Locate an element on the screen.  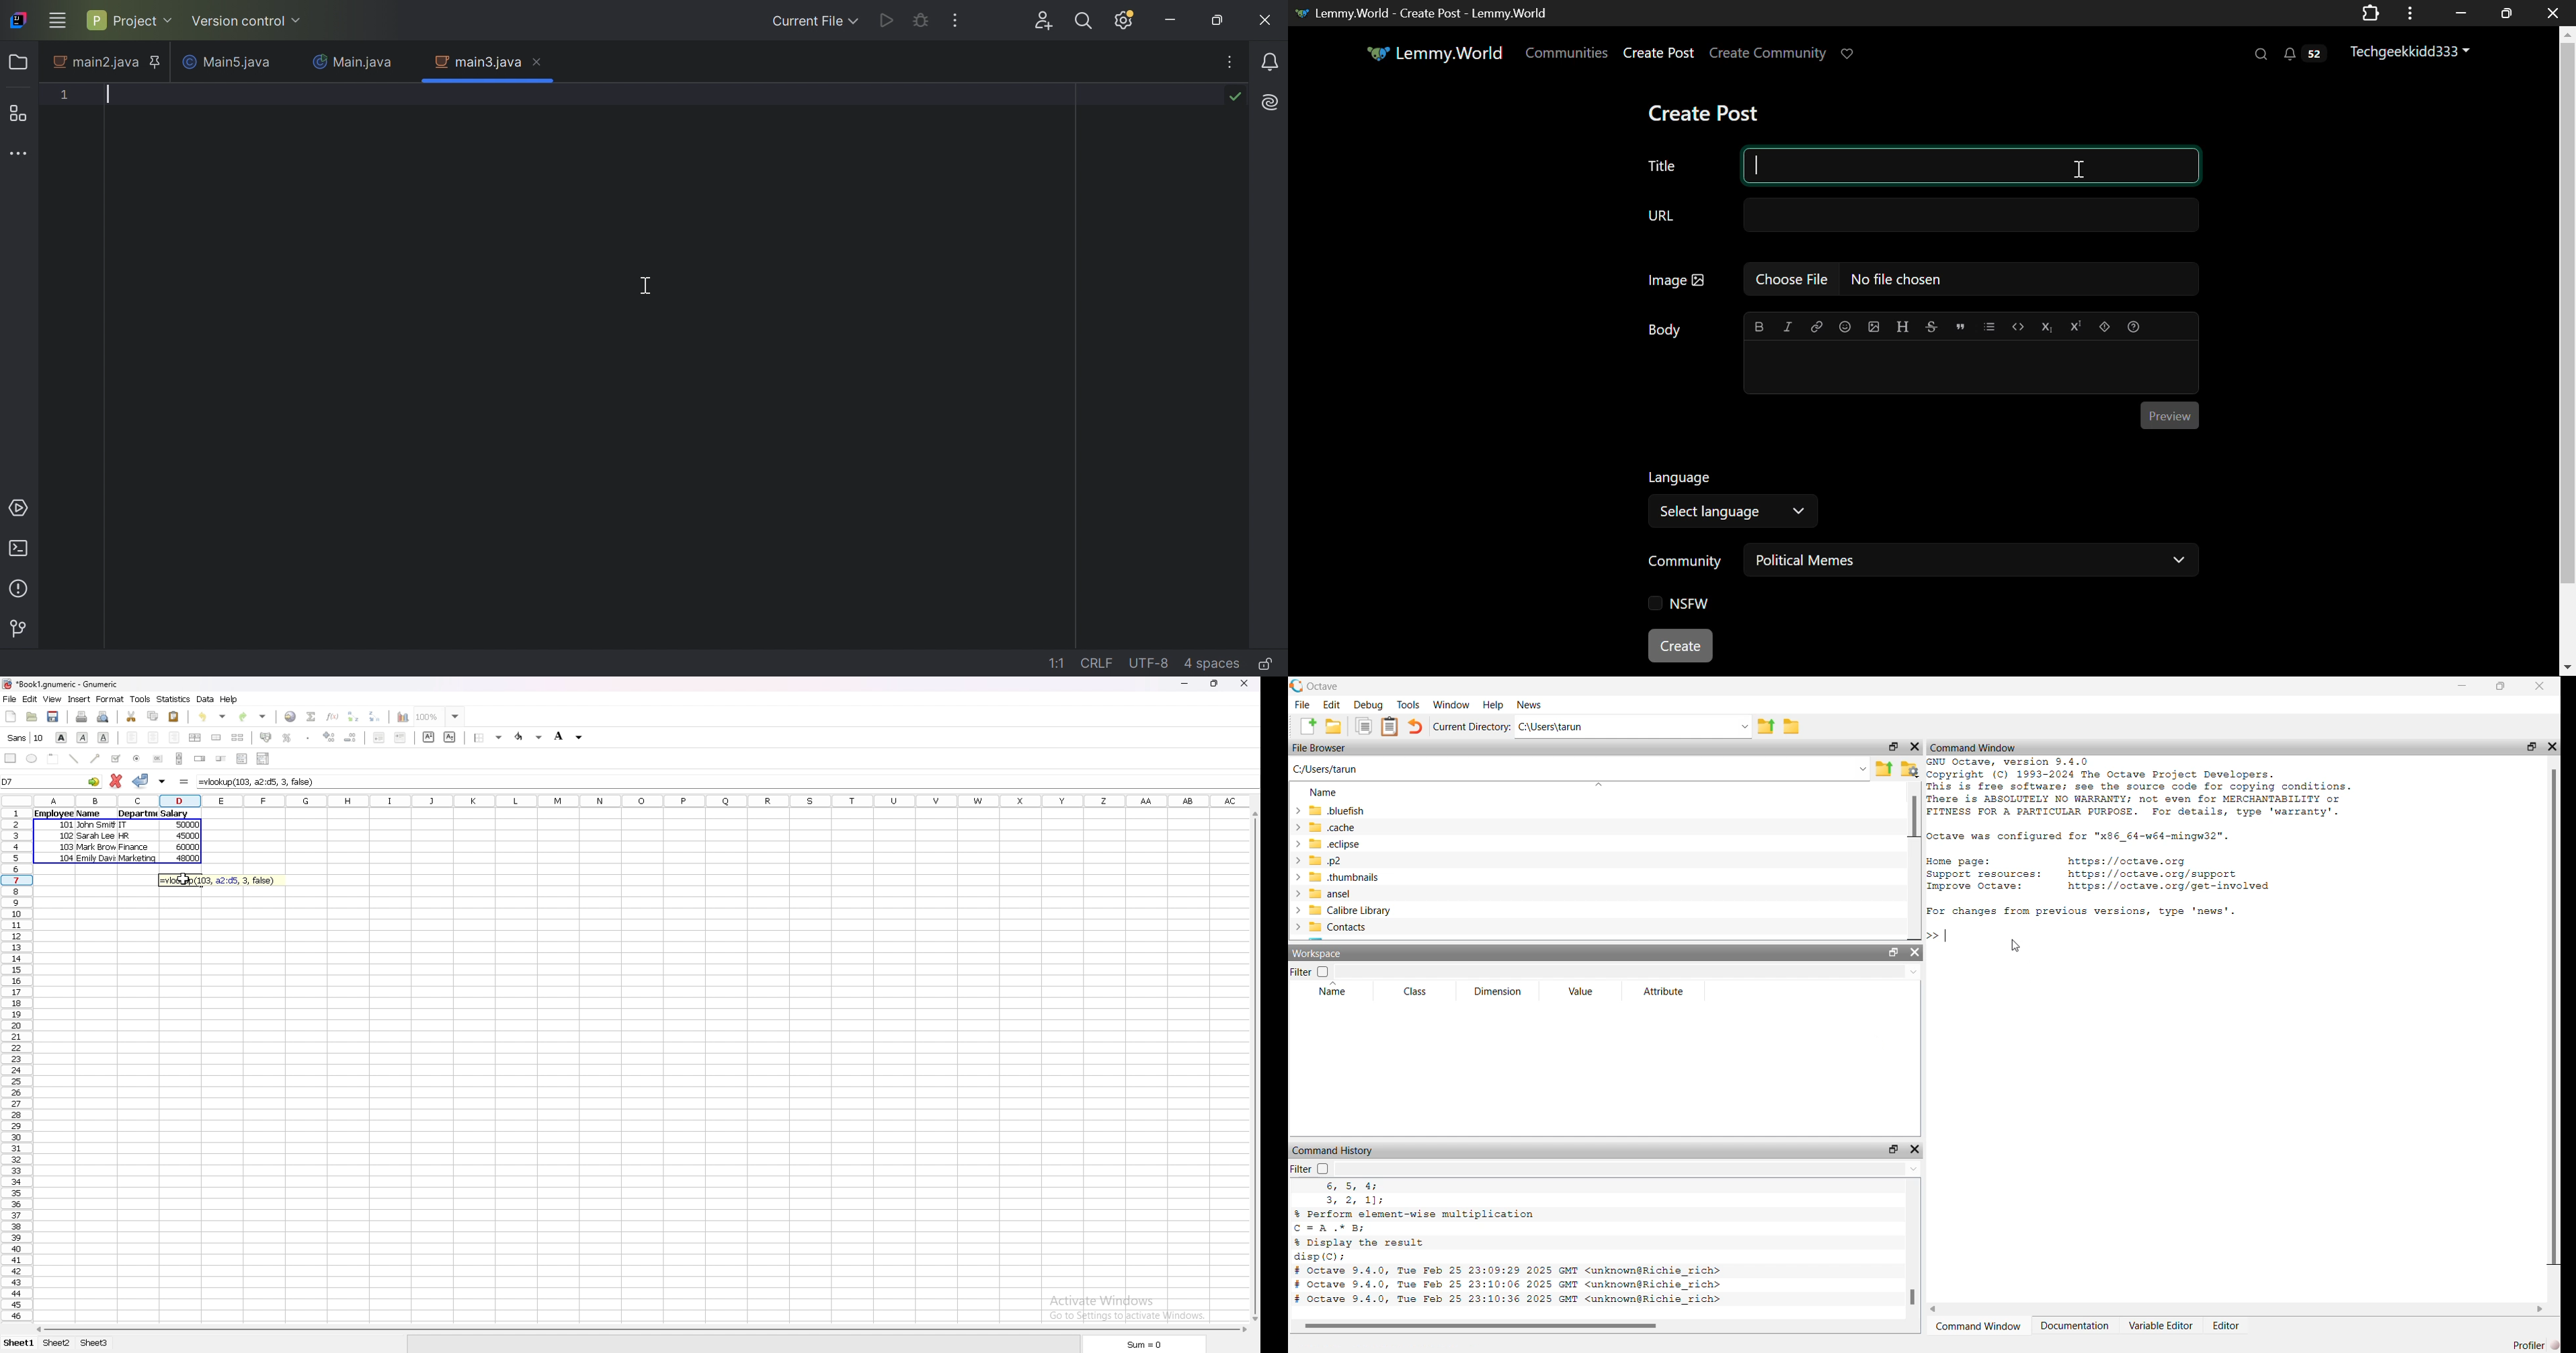
redo is located at coordinates (253, 717).